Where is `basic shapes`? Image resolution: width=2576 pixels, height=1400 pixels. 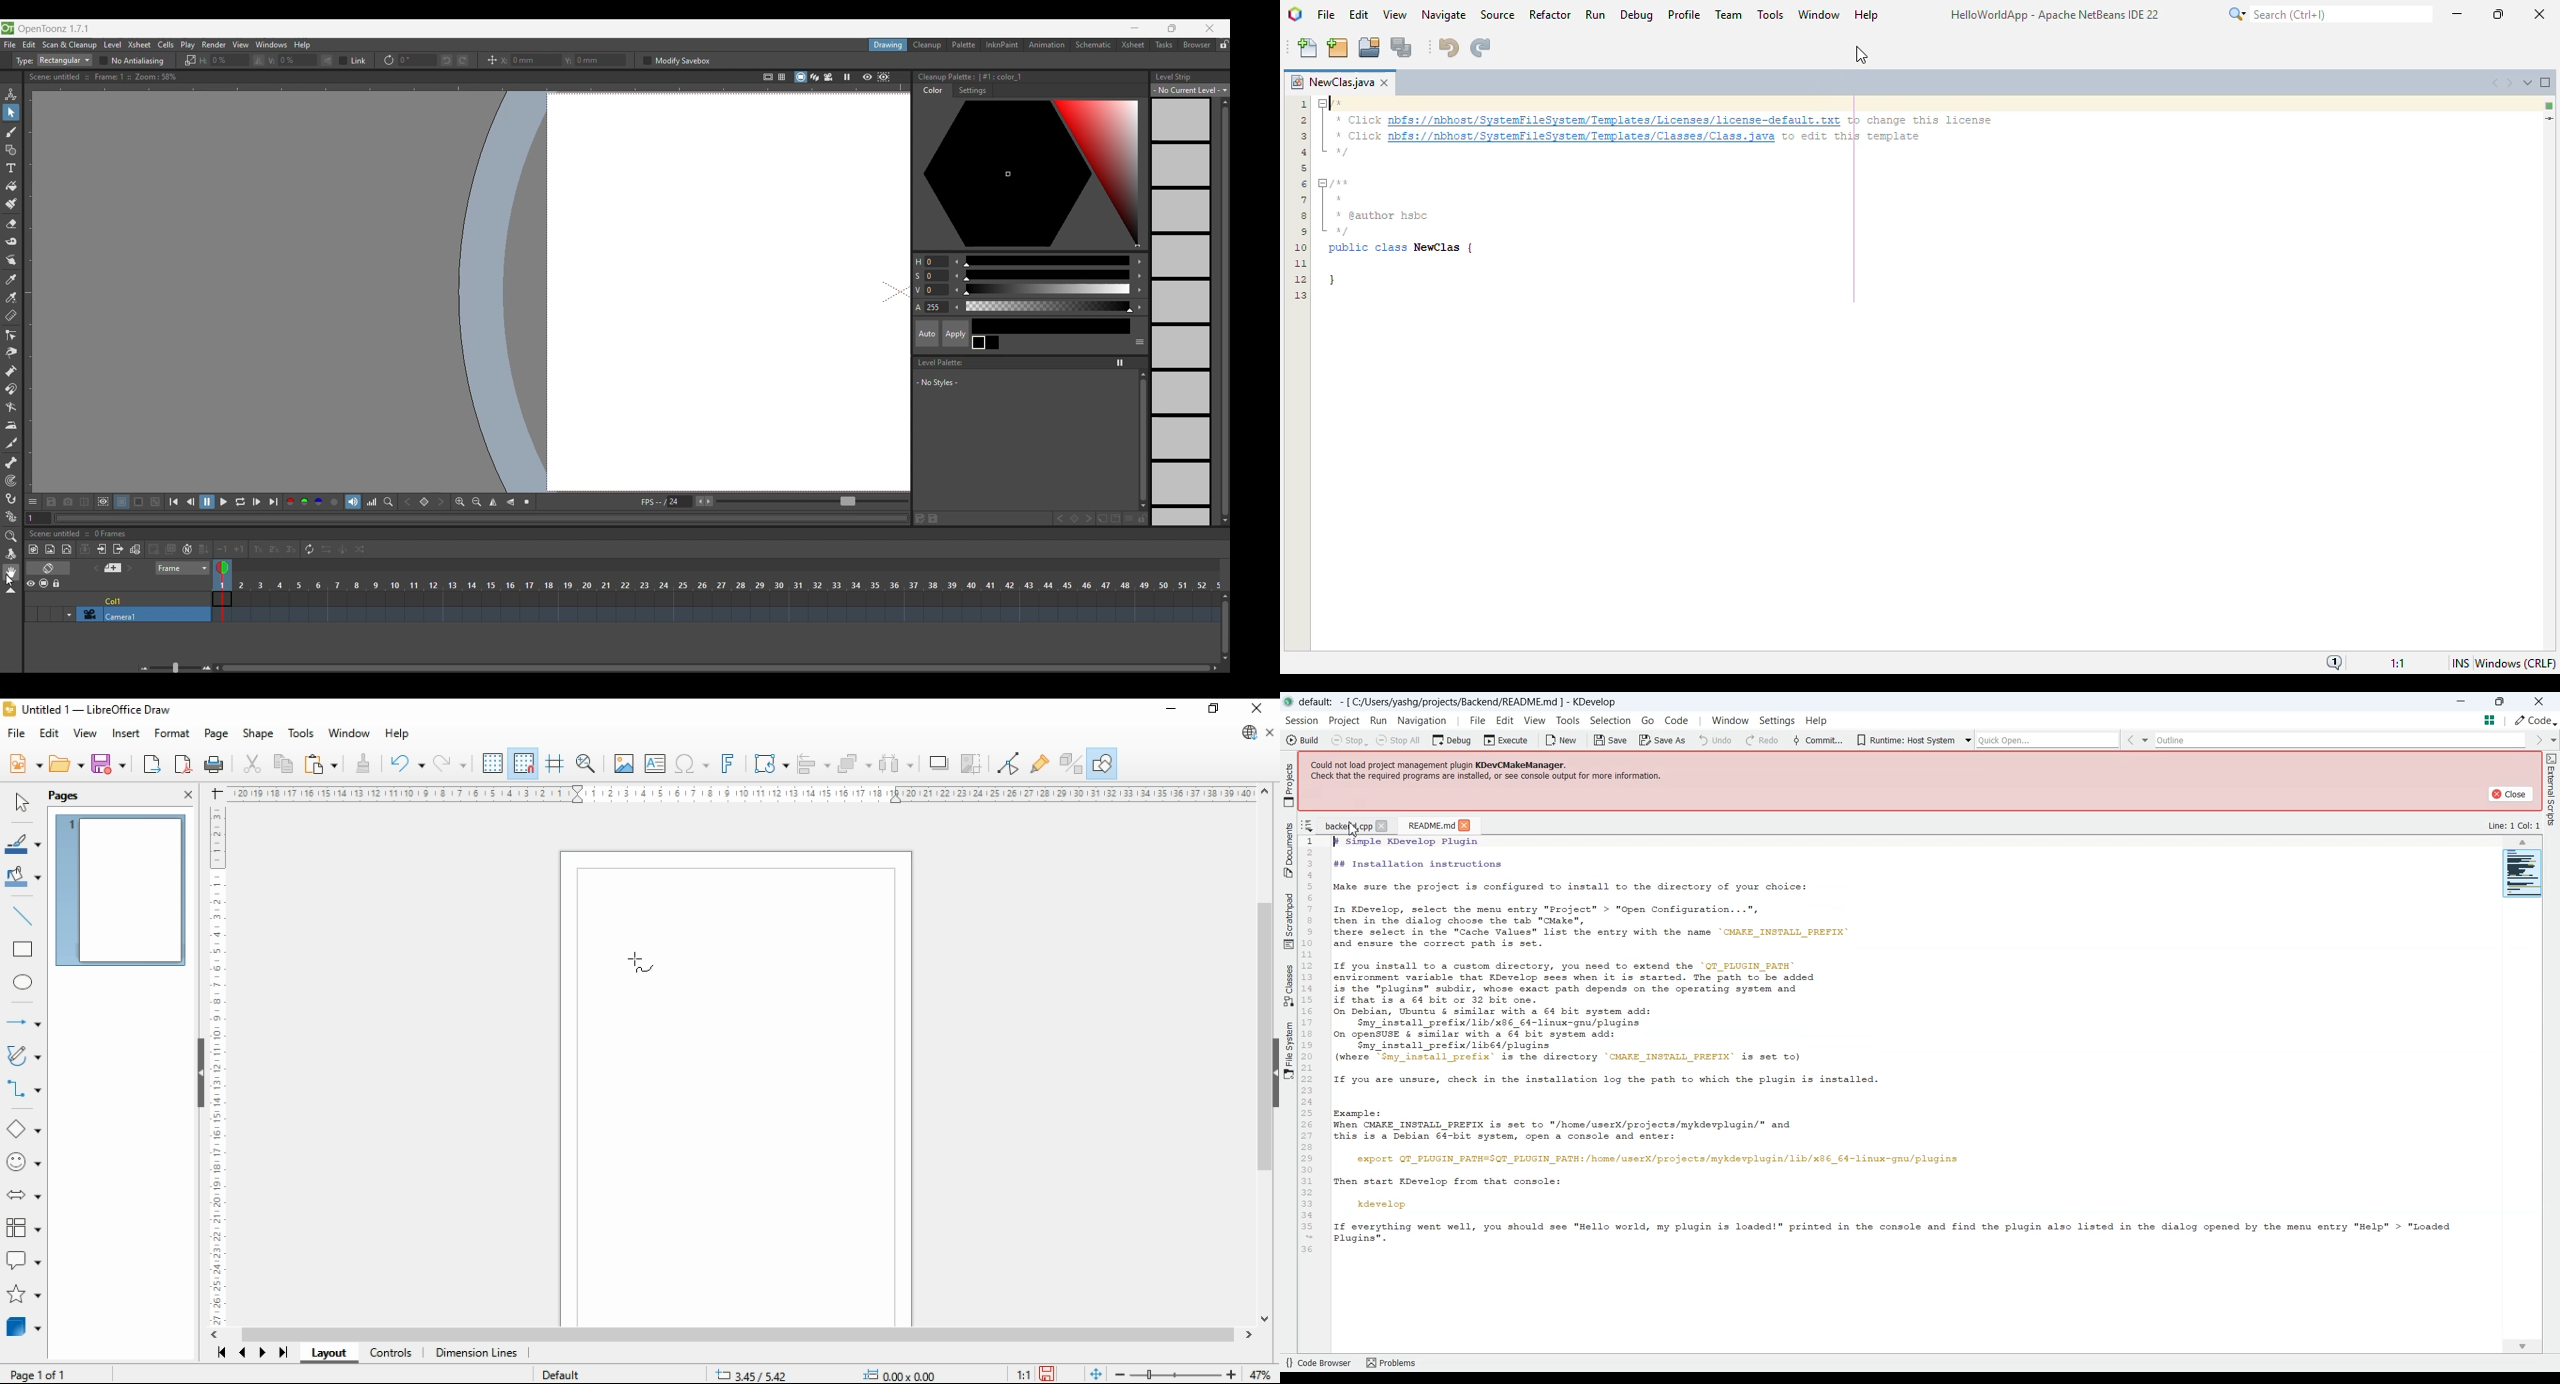
basic shapes is located at coordinates (22, 1129).